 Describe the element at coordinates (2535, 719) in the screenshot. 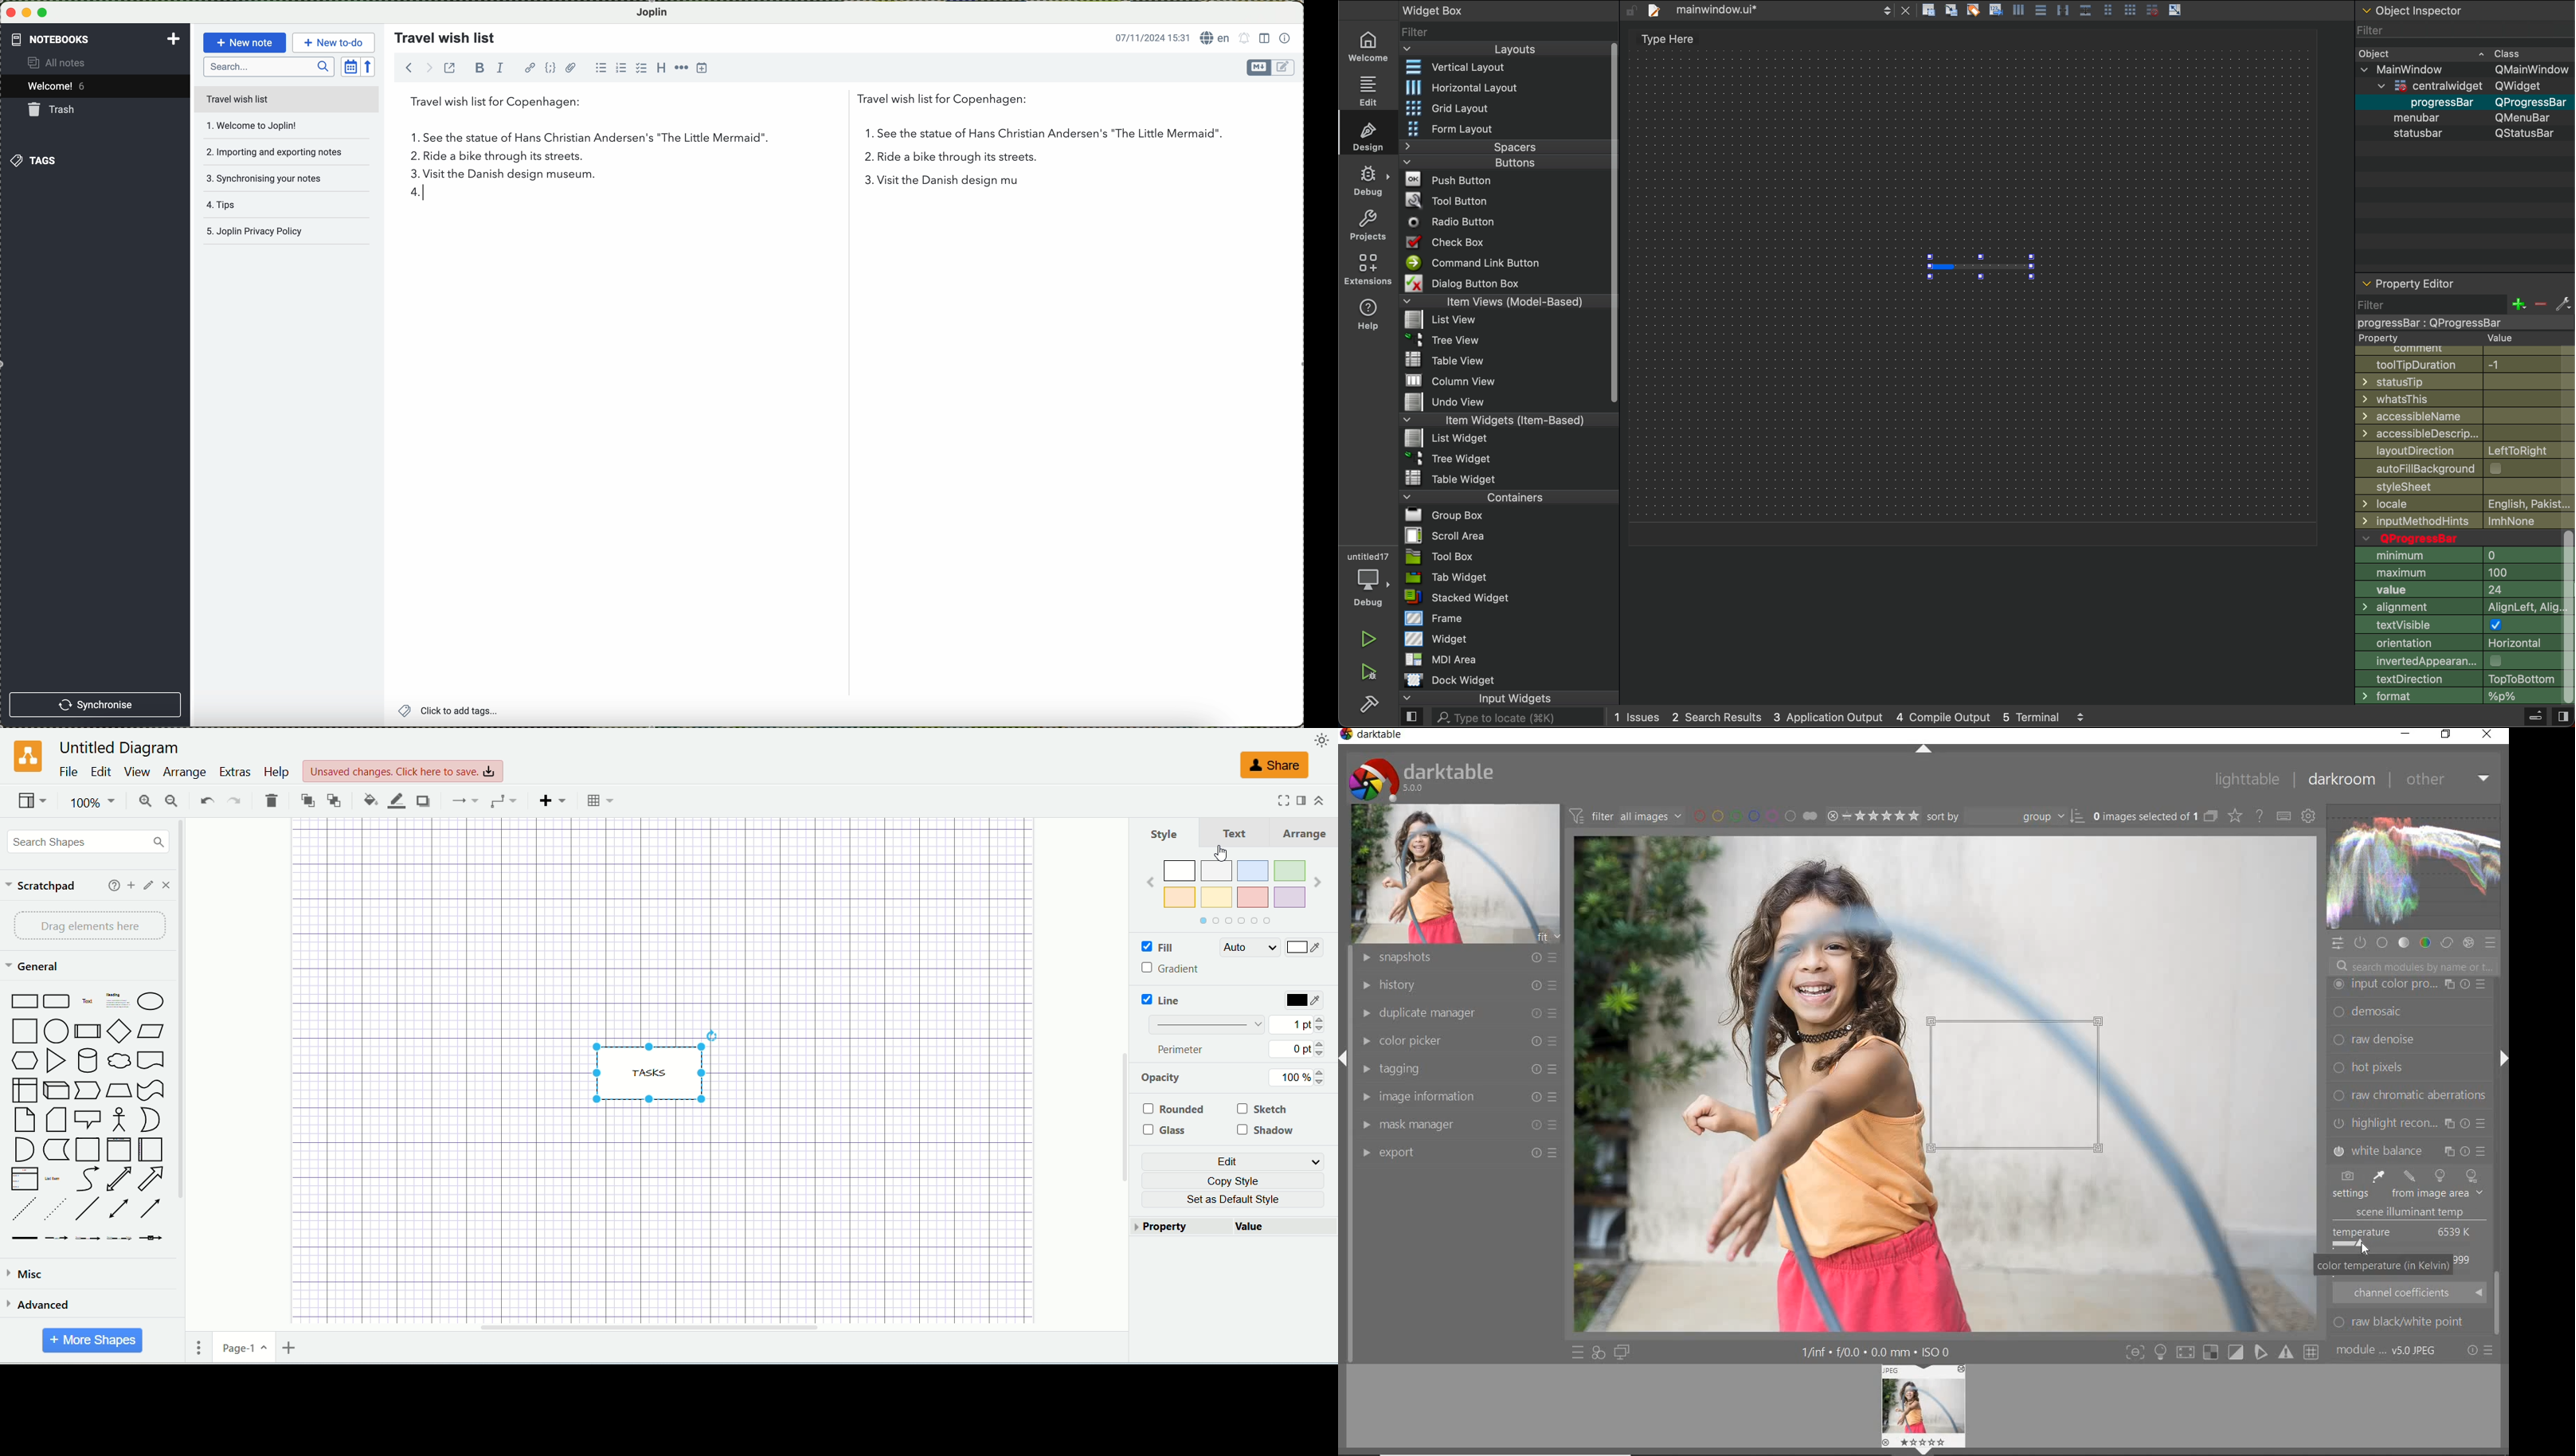

I see `Build` at that location.